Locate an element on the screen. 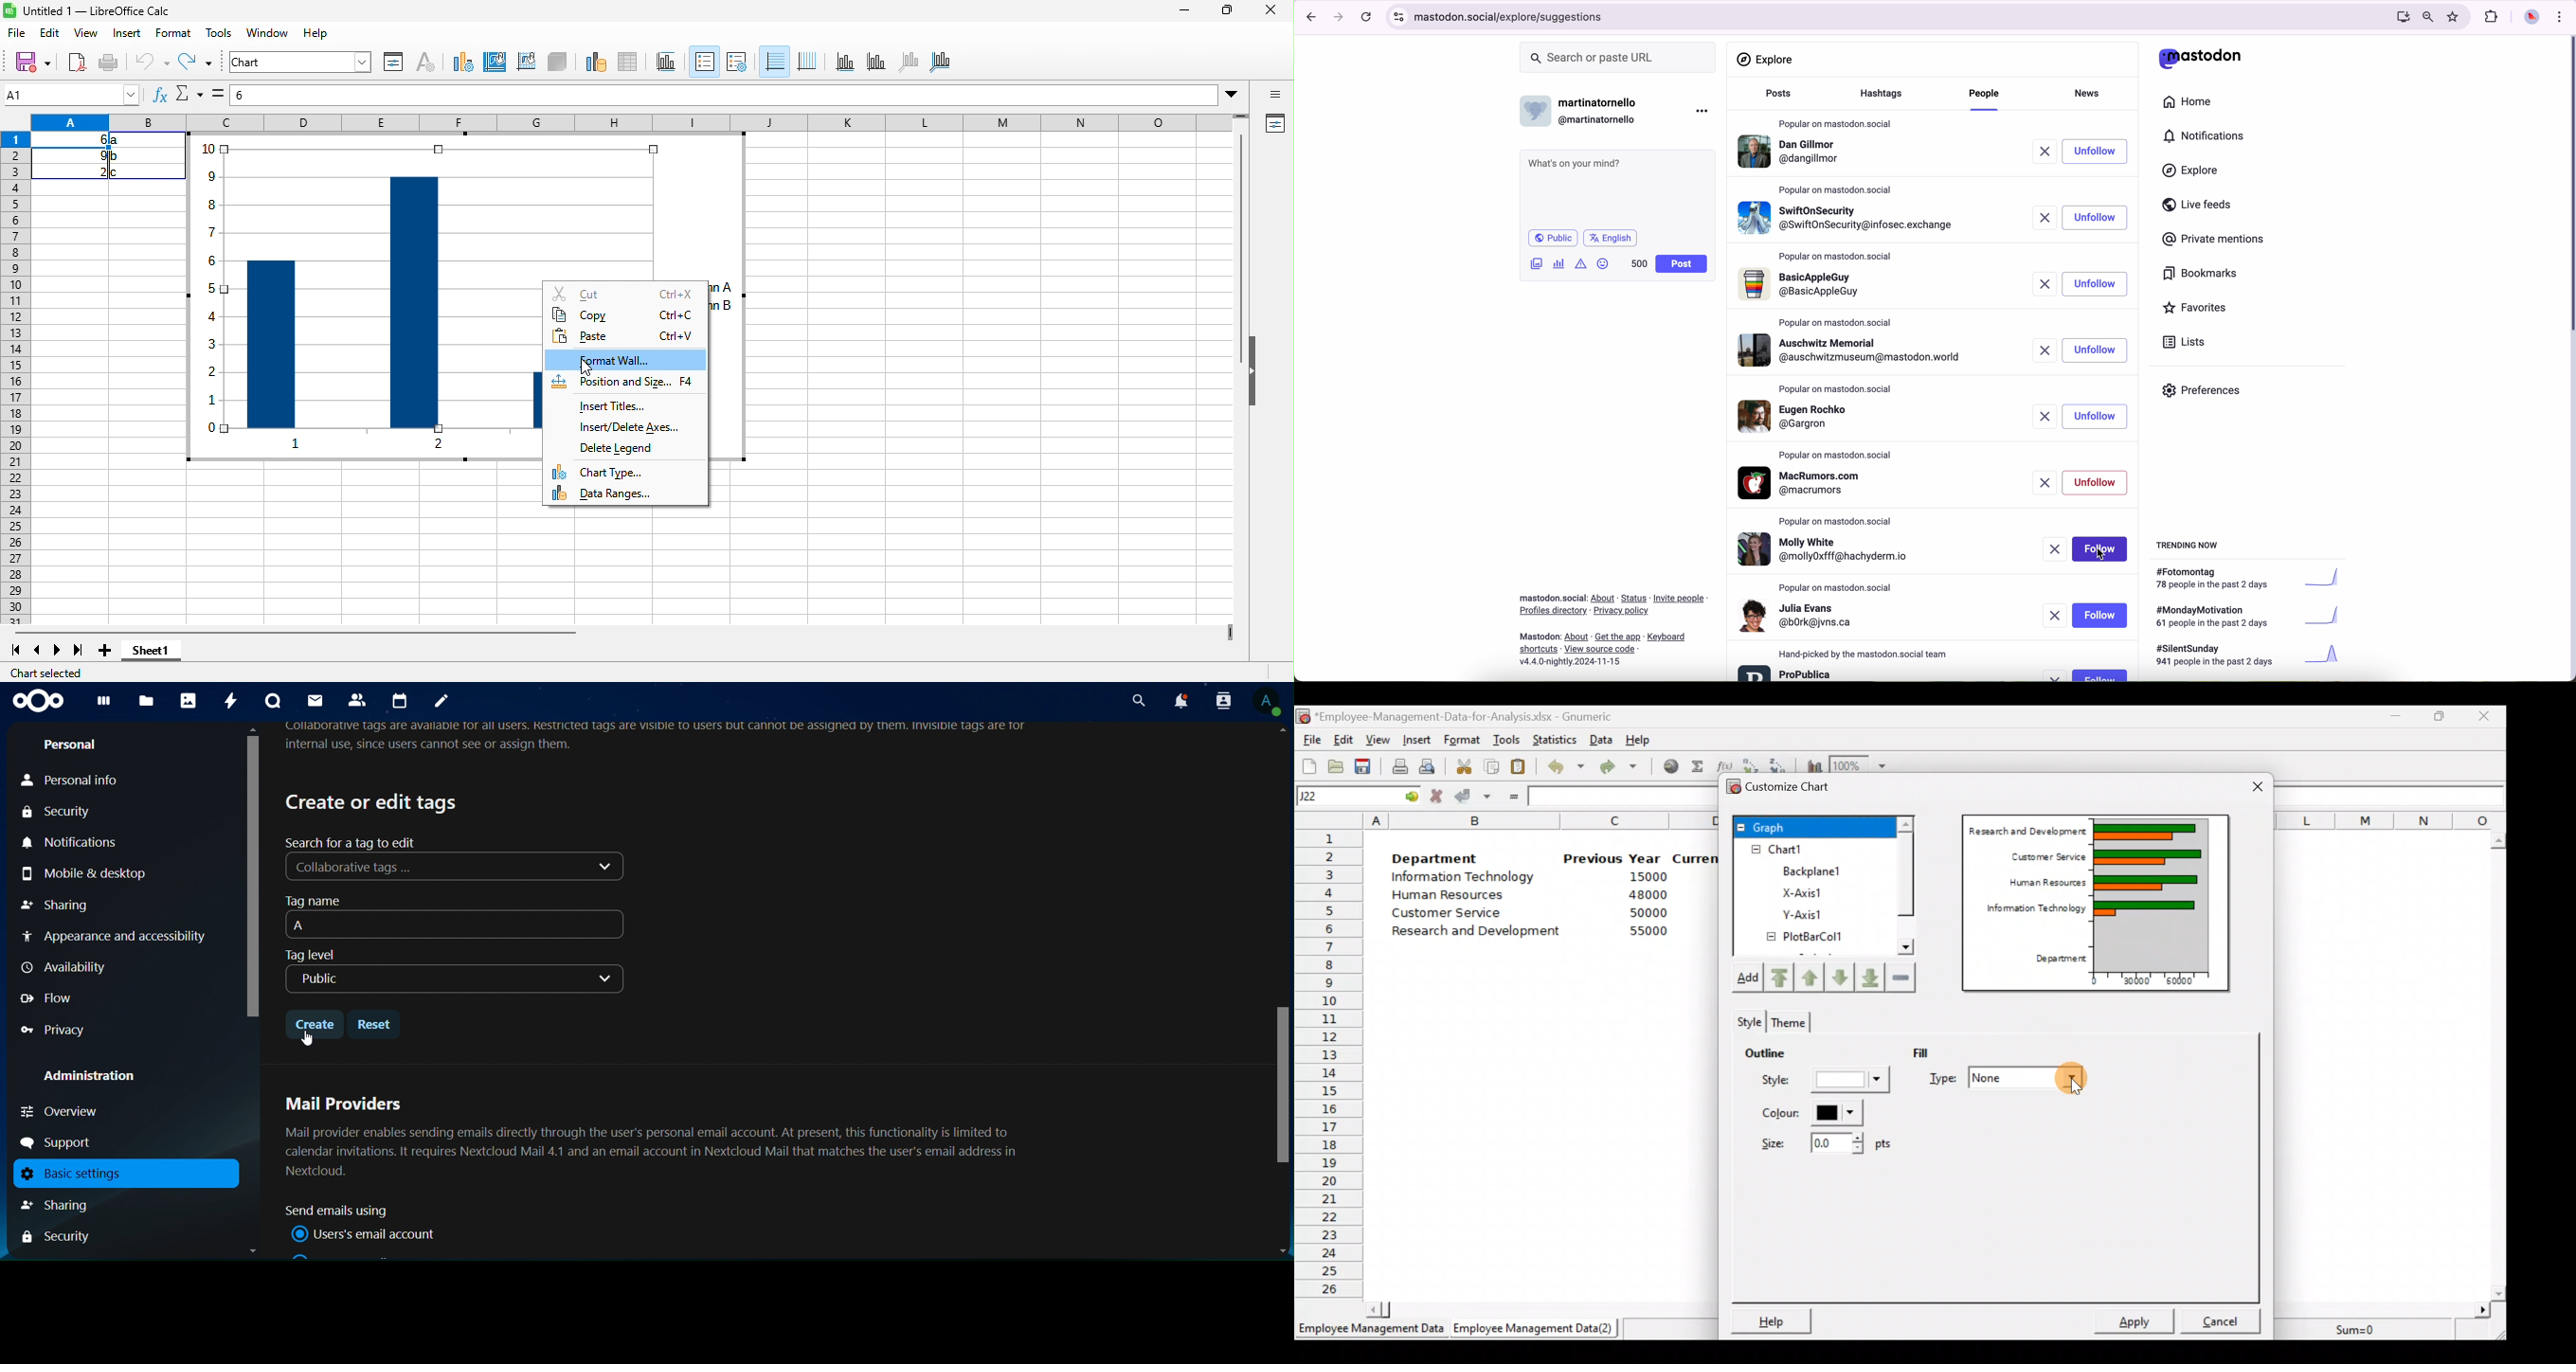  Open a file is located at coordinates (1335, 765).